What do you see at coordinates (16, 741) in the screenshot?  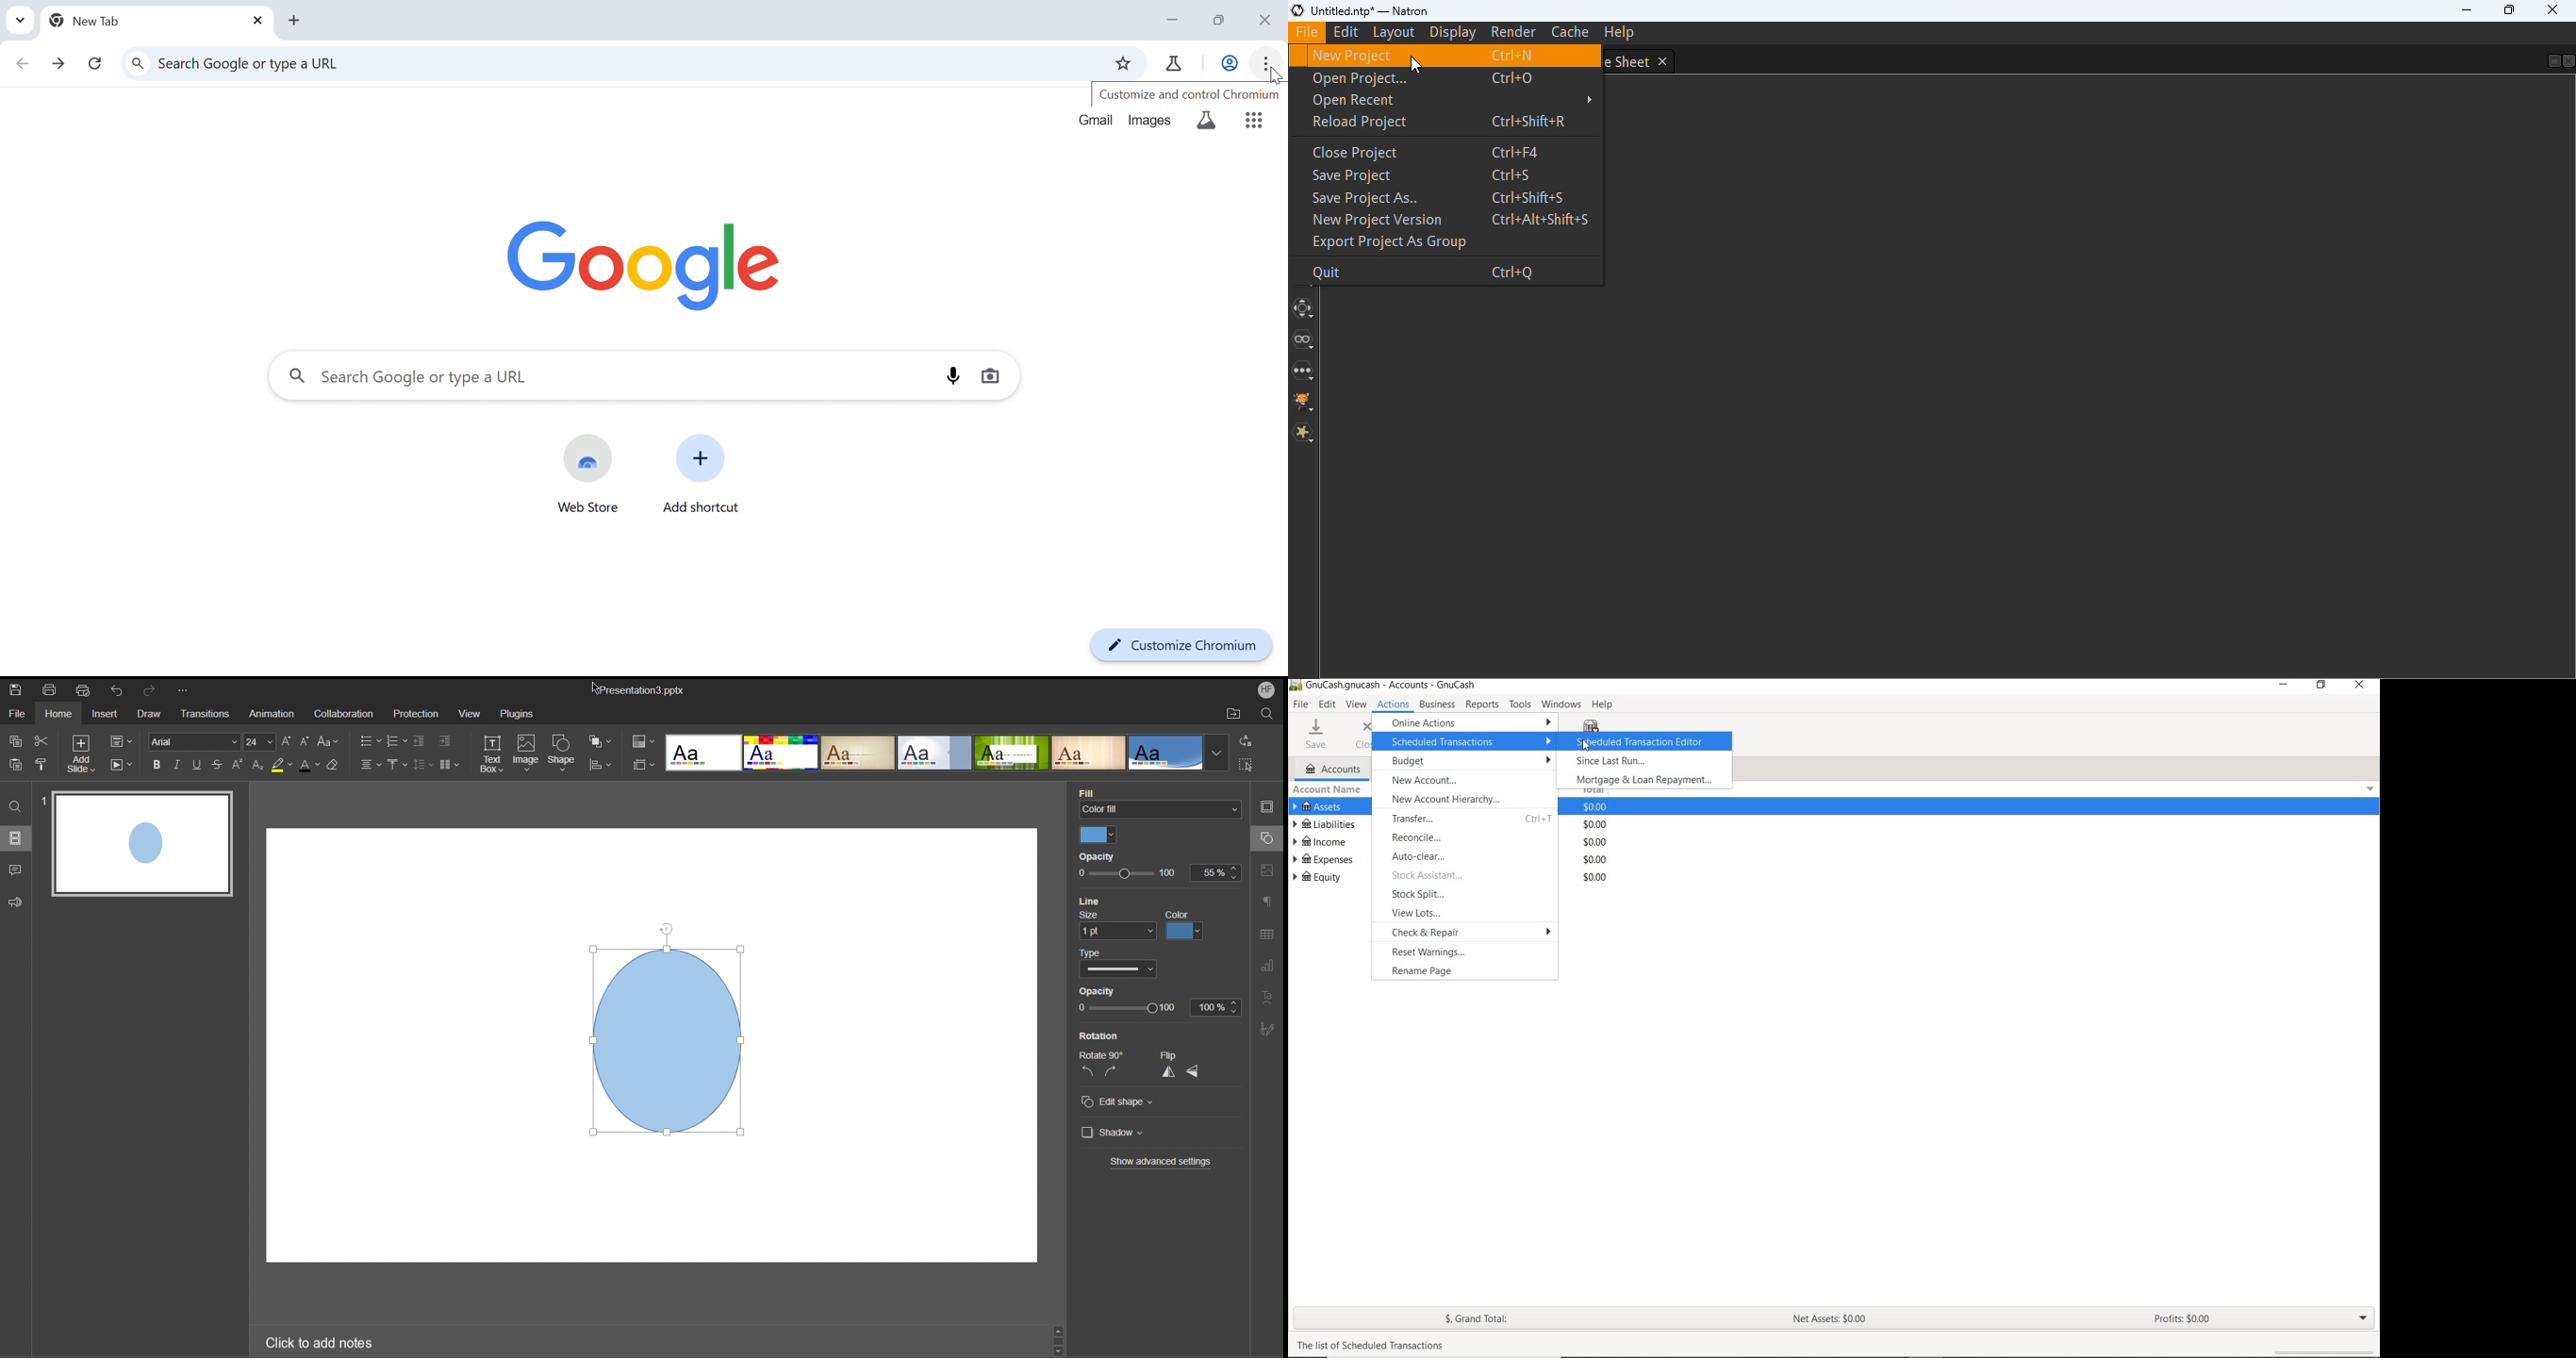 I see `Copy` at bounding box center [16, 741].